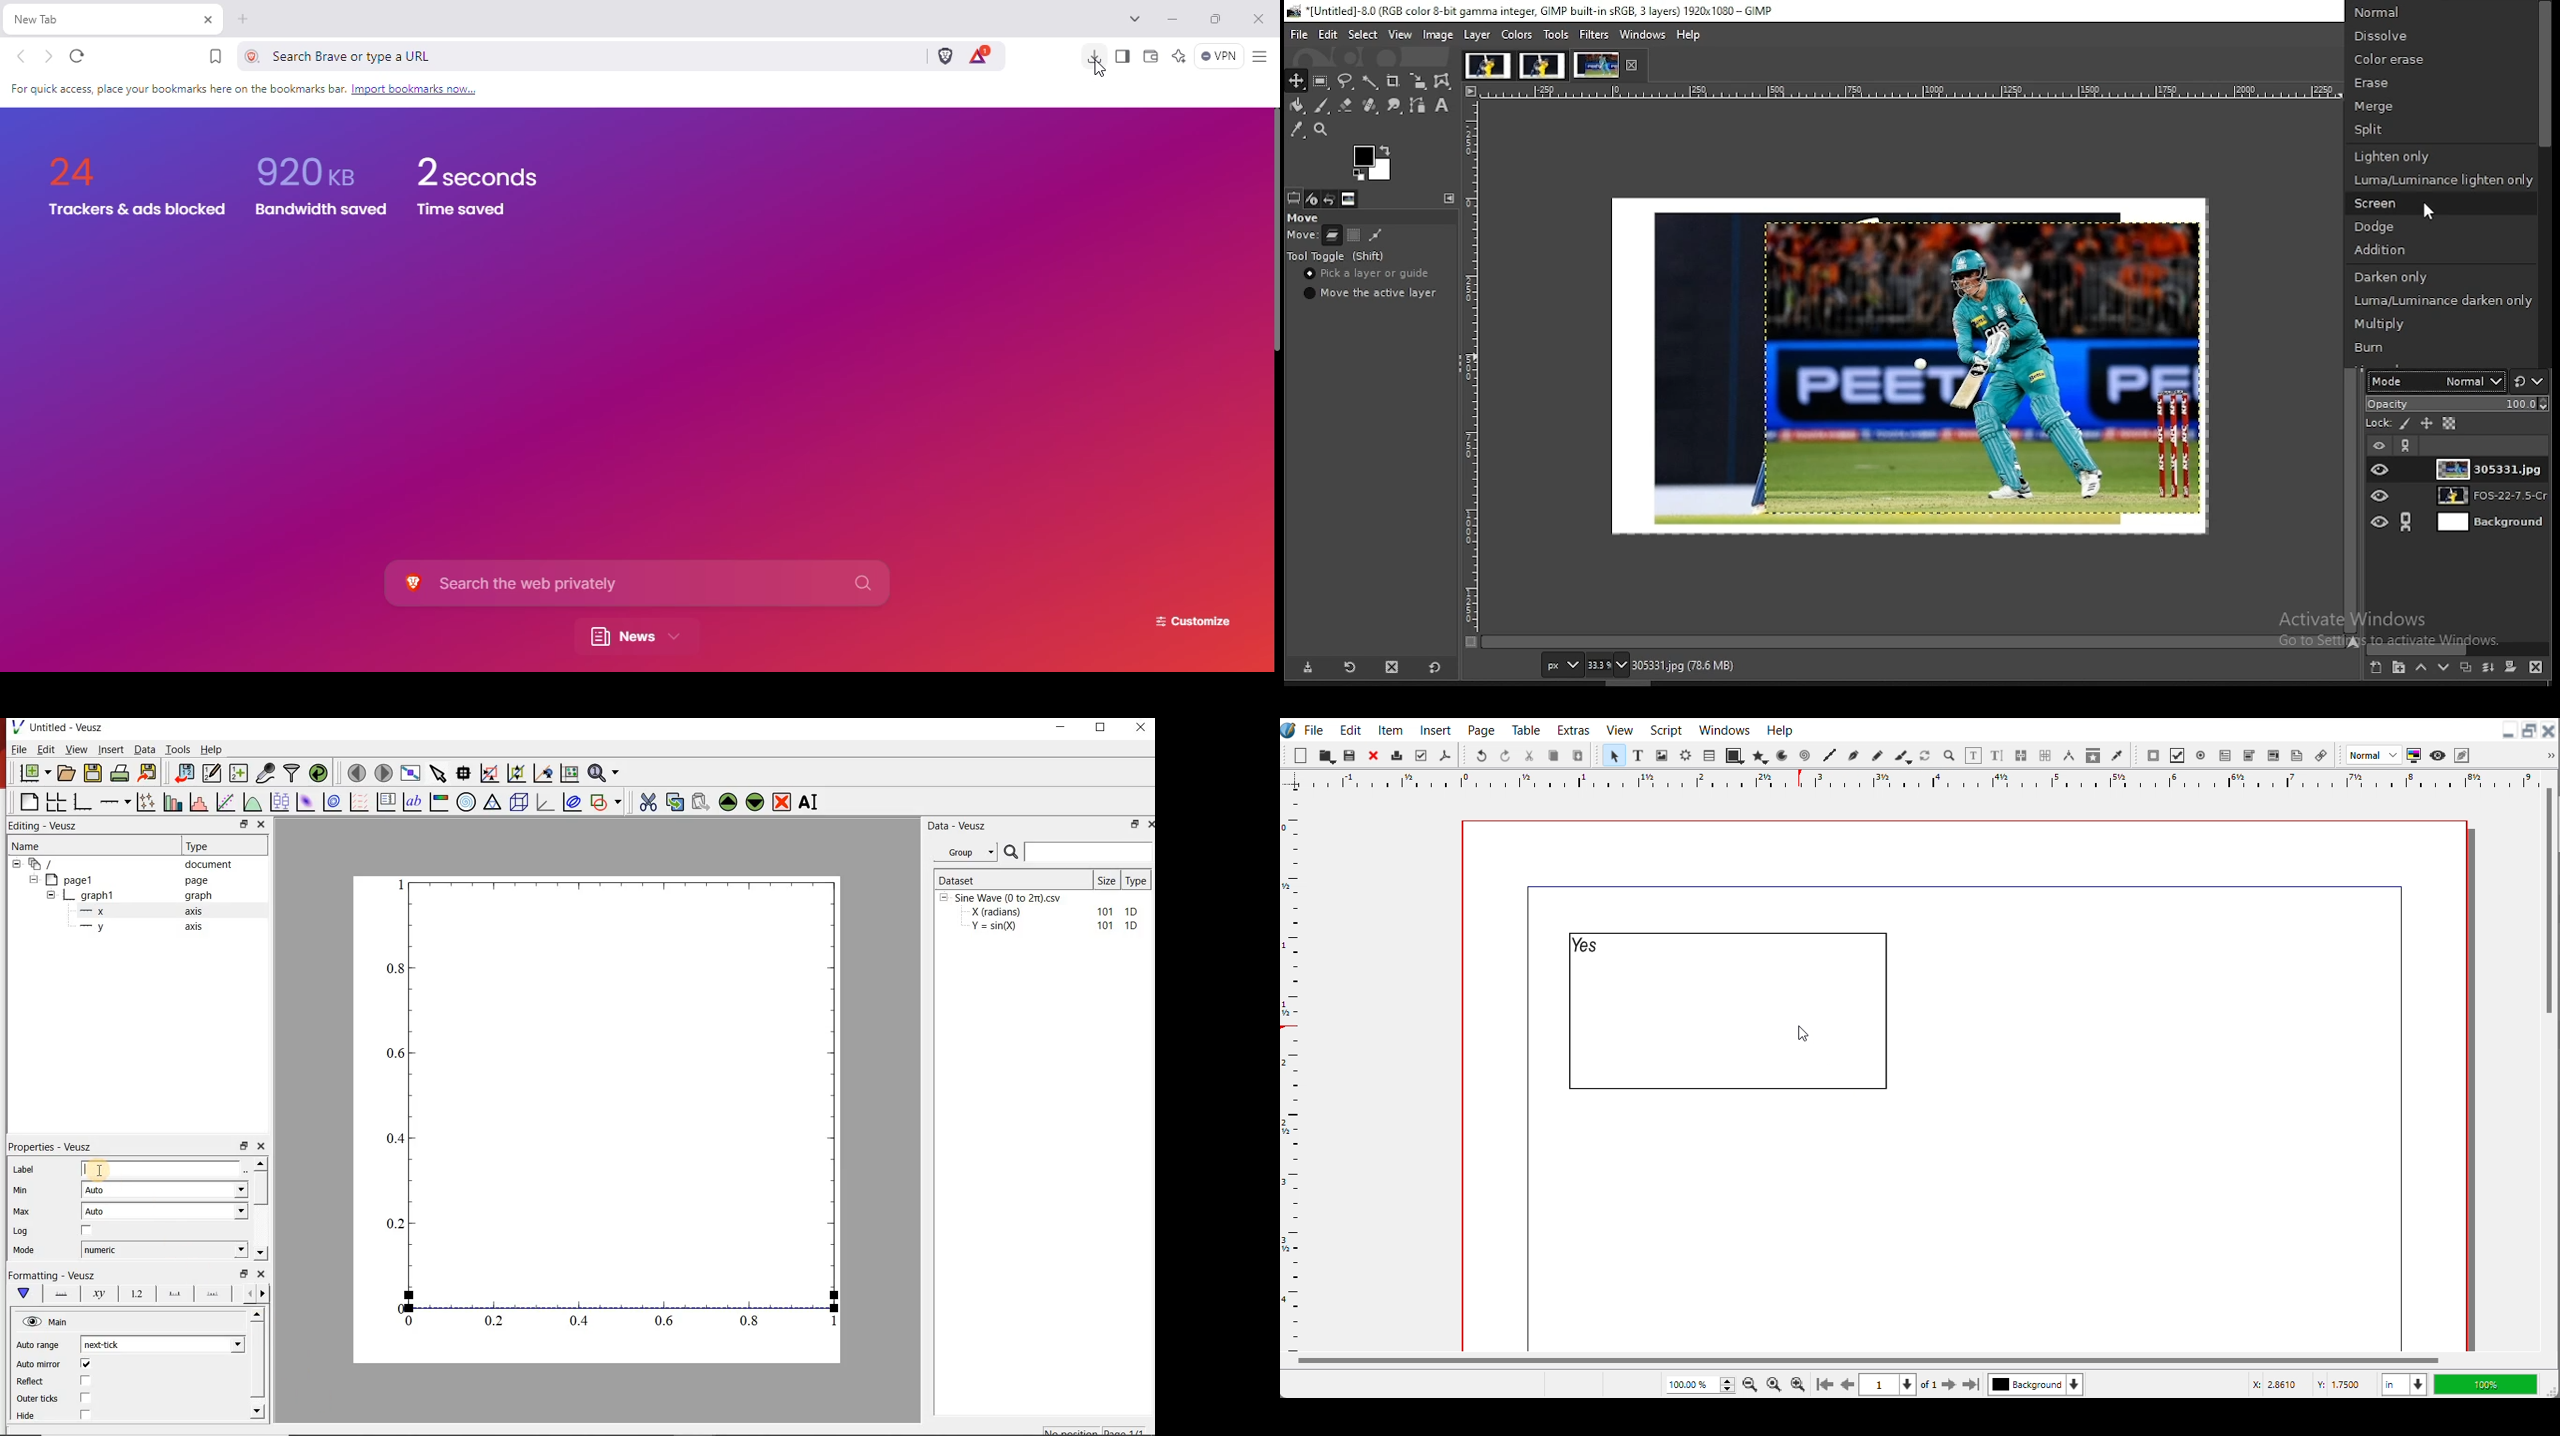  What do you see at coordinates (1142, 727) in the screenshot?
I see `Close` at bounding box center [1142, 727].